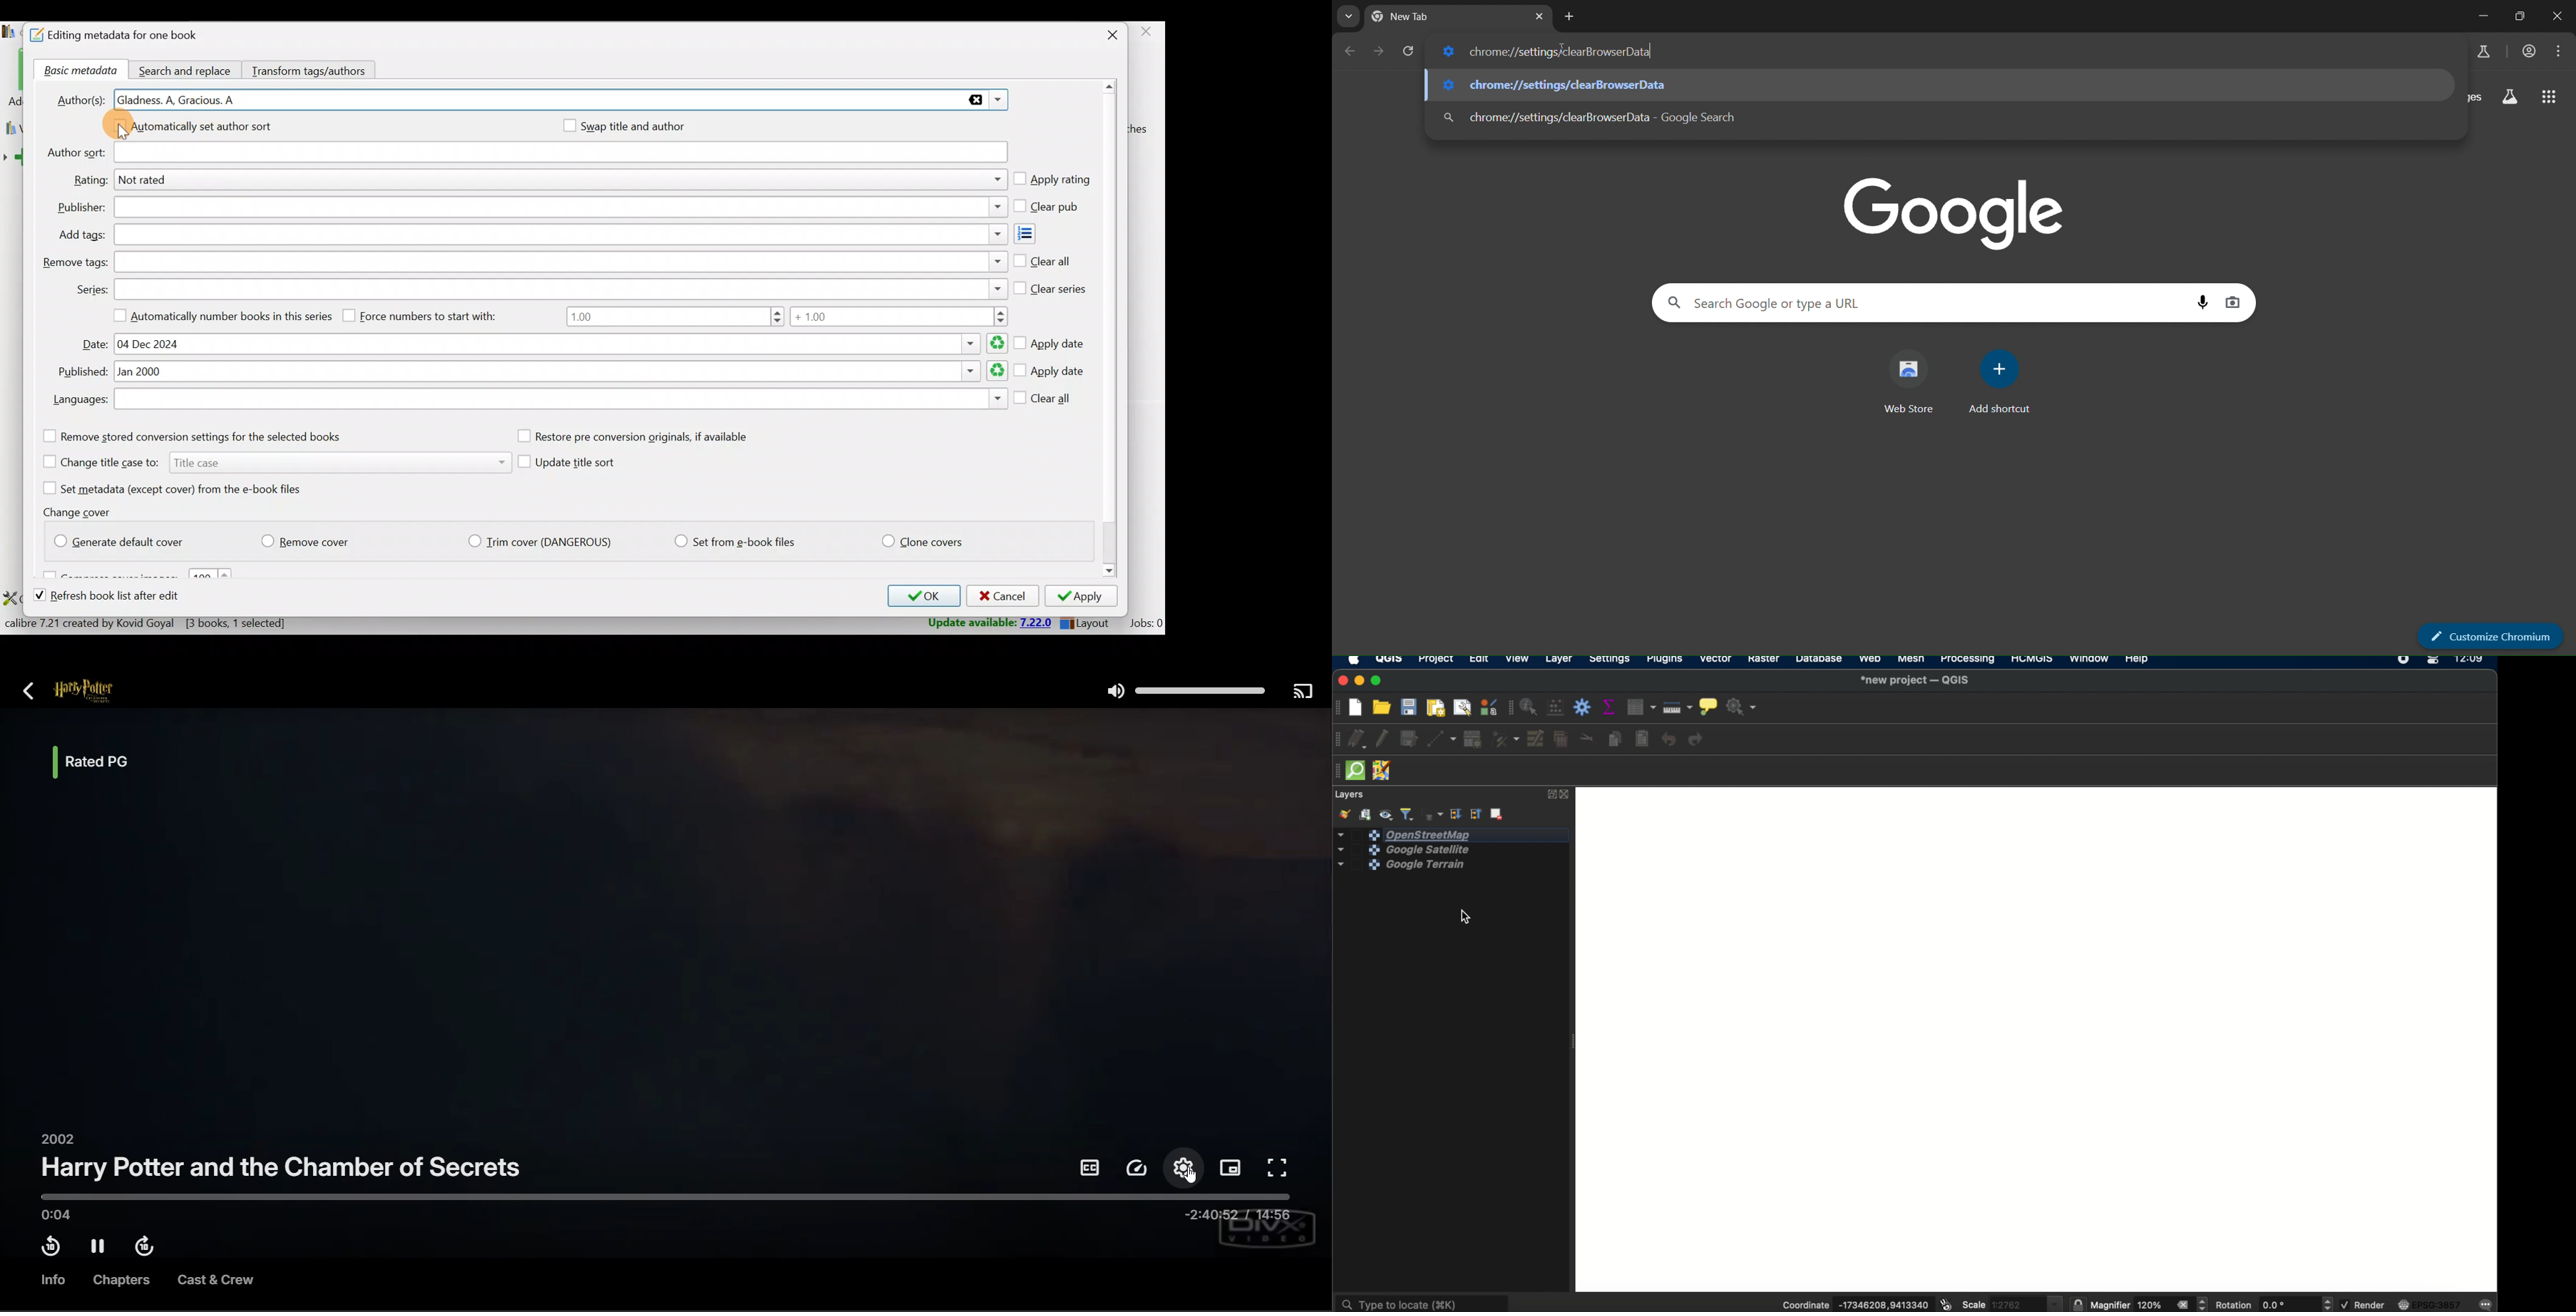 This screenshot has height=1316, width=2576. Describe the element at coordinates (1089, 1168) in the screenshot. I see `Subtitles` at that location.